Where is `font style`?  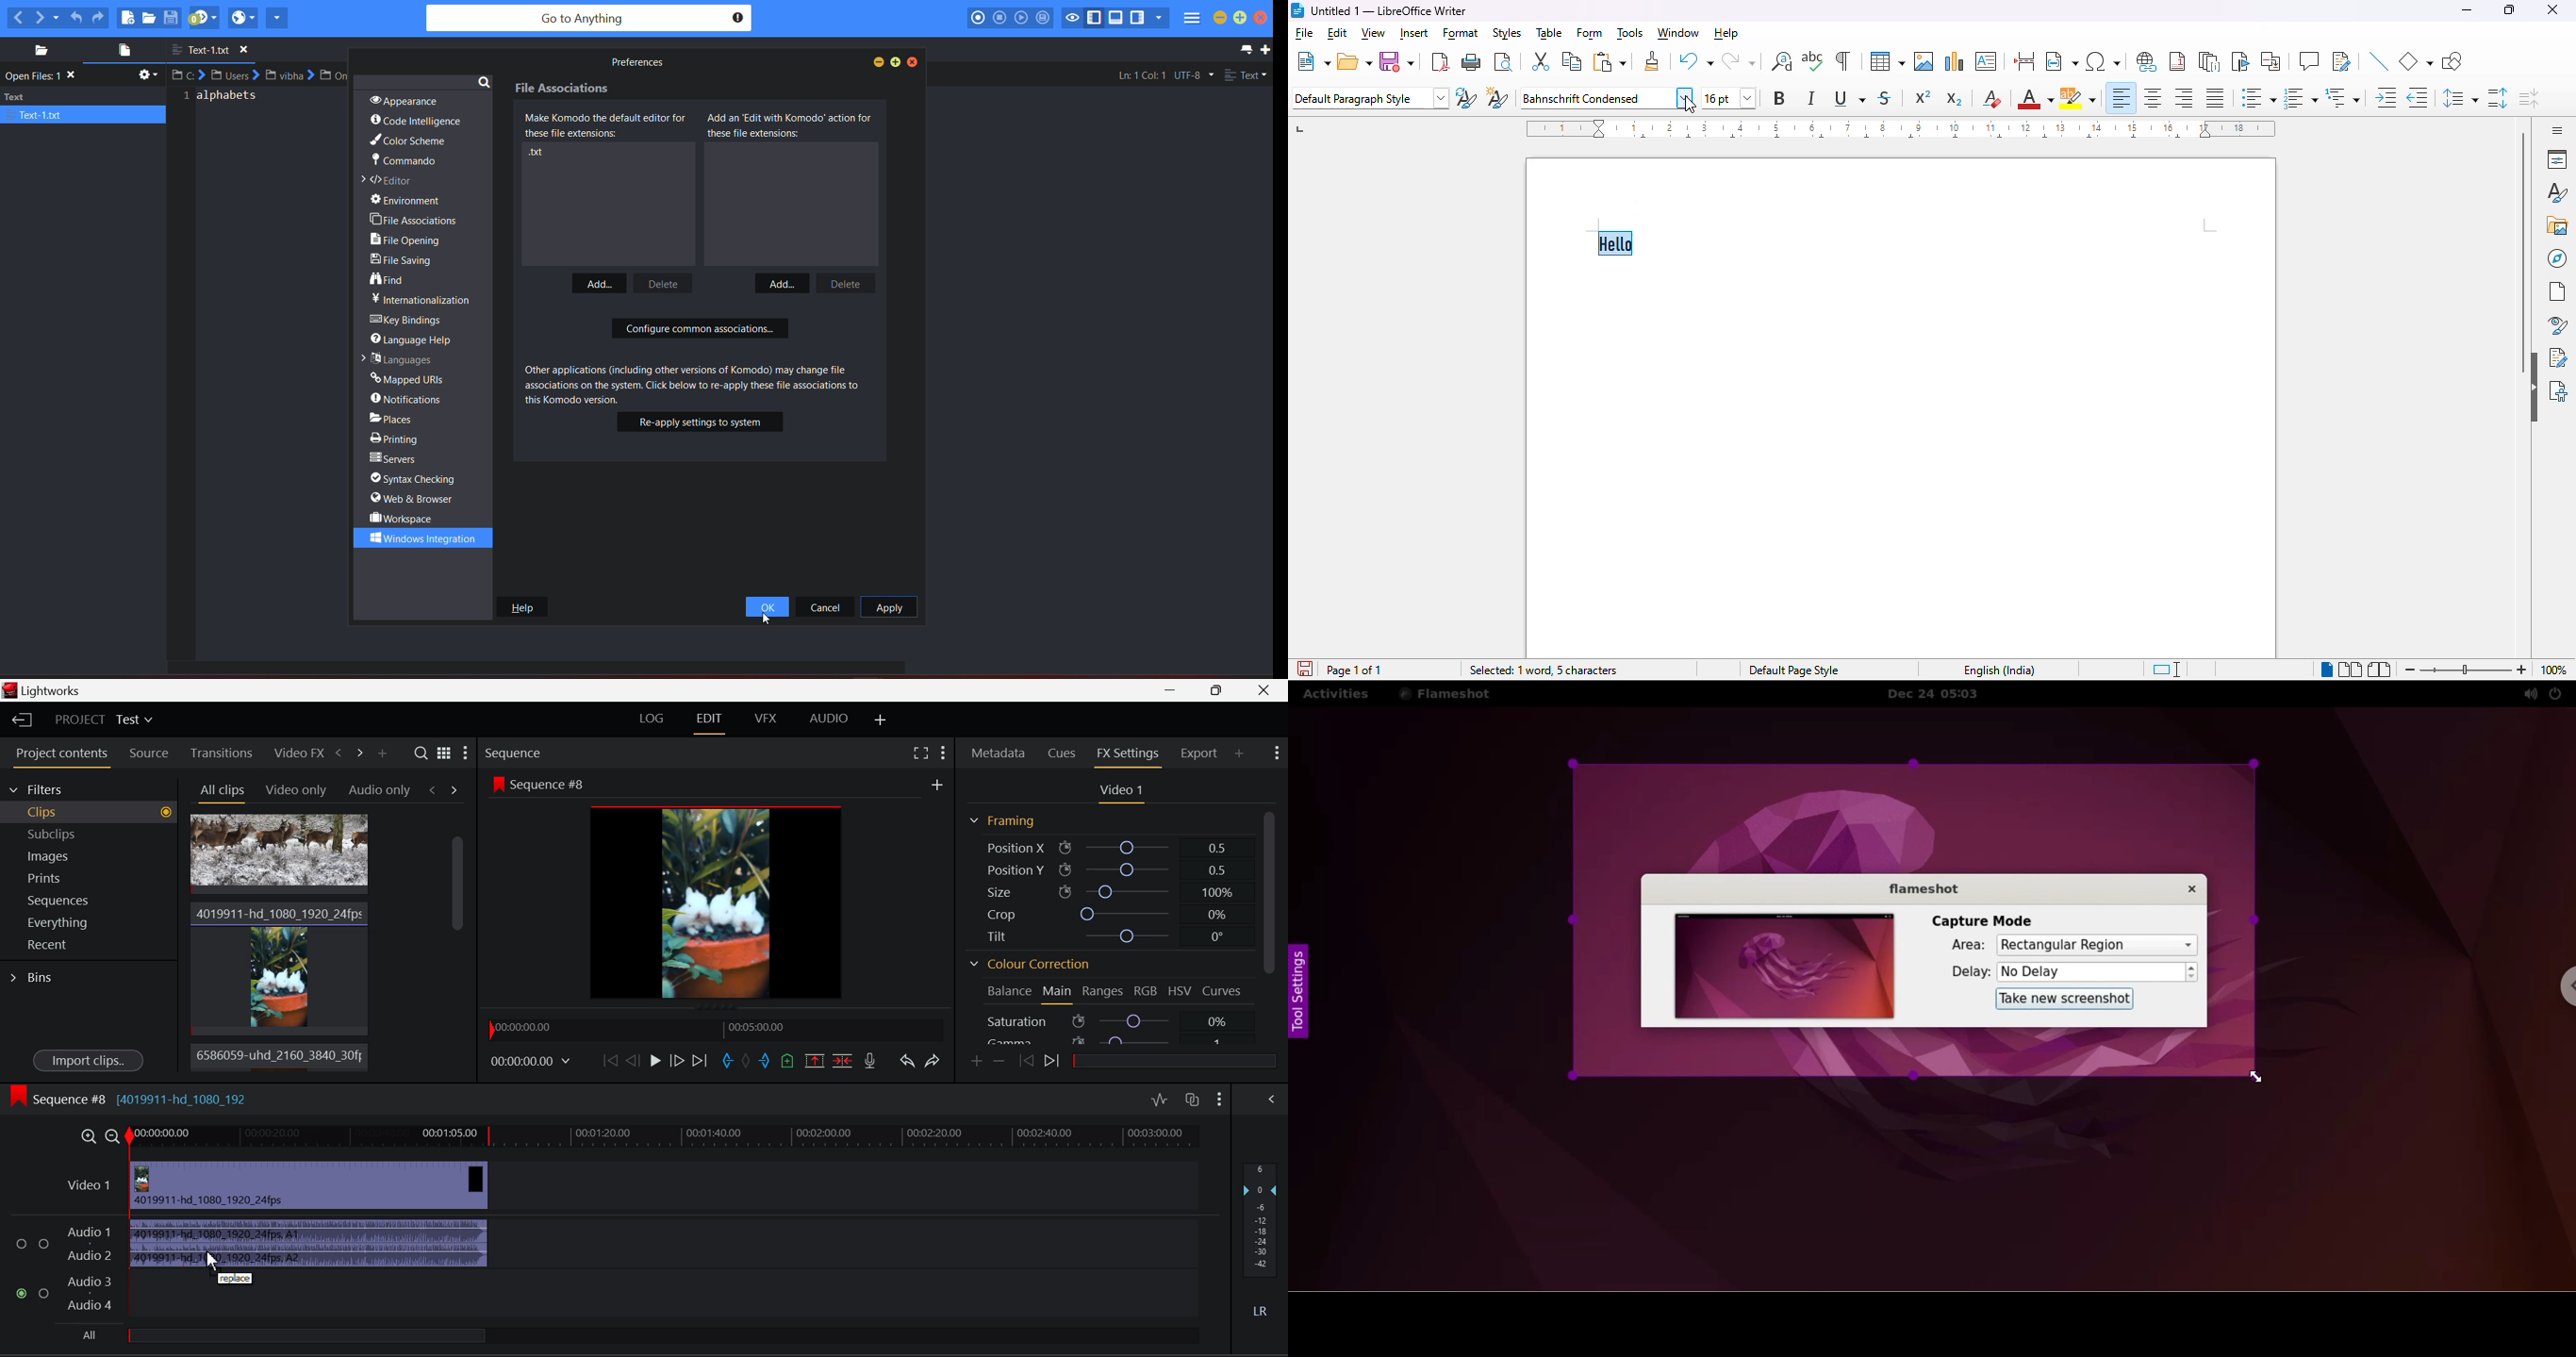
font style is located at coordinates (1607, 97).